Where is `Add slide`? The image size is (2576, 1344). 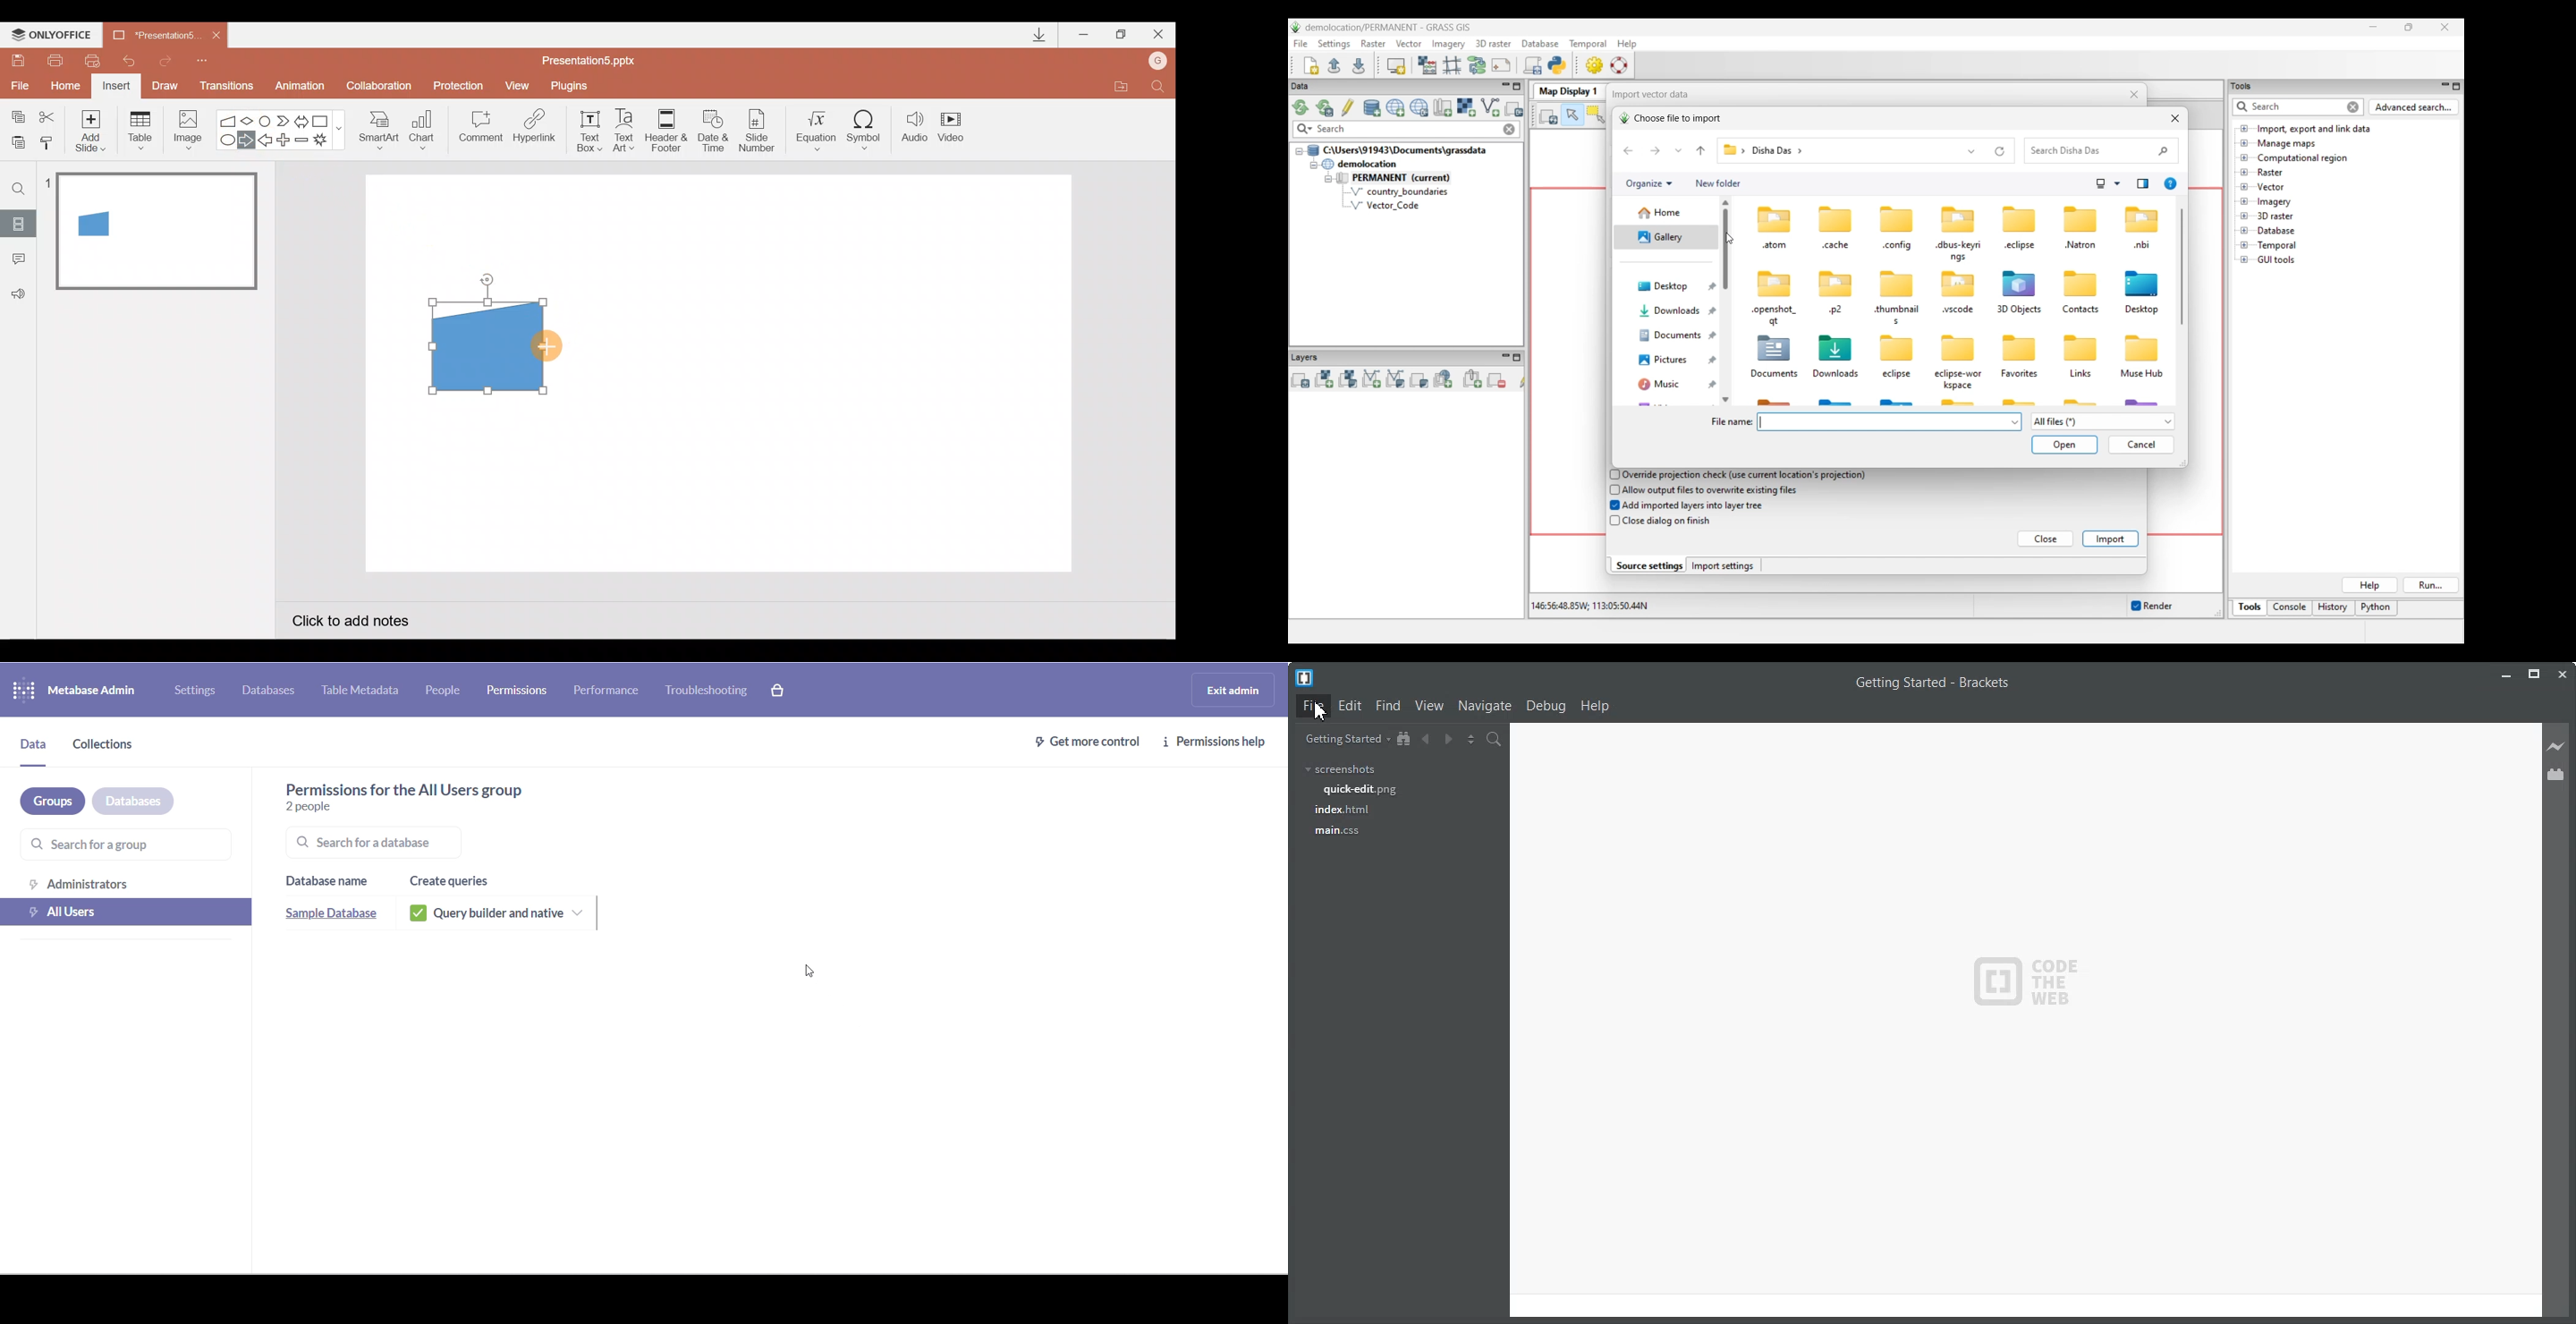
Add slide is located at coordinates (93, 130).